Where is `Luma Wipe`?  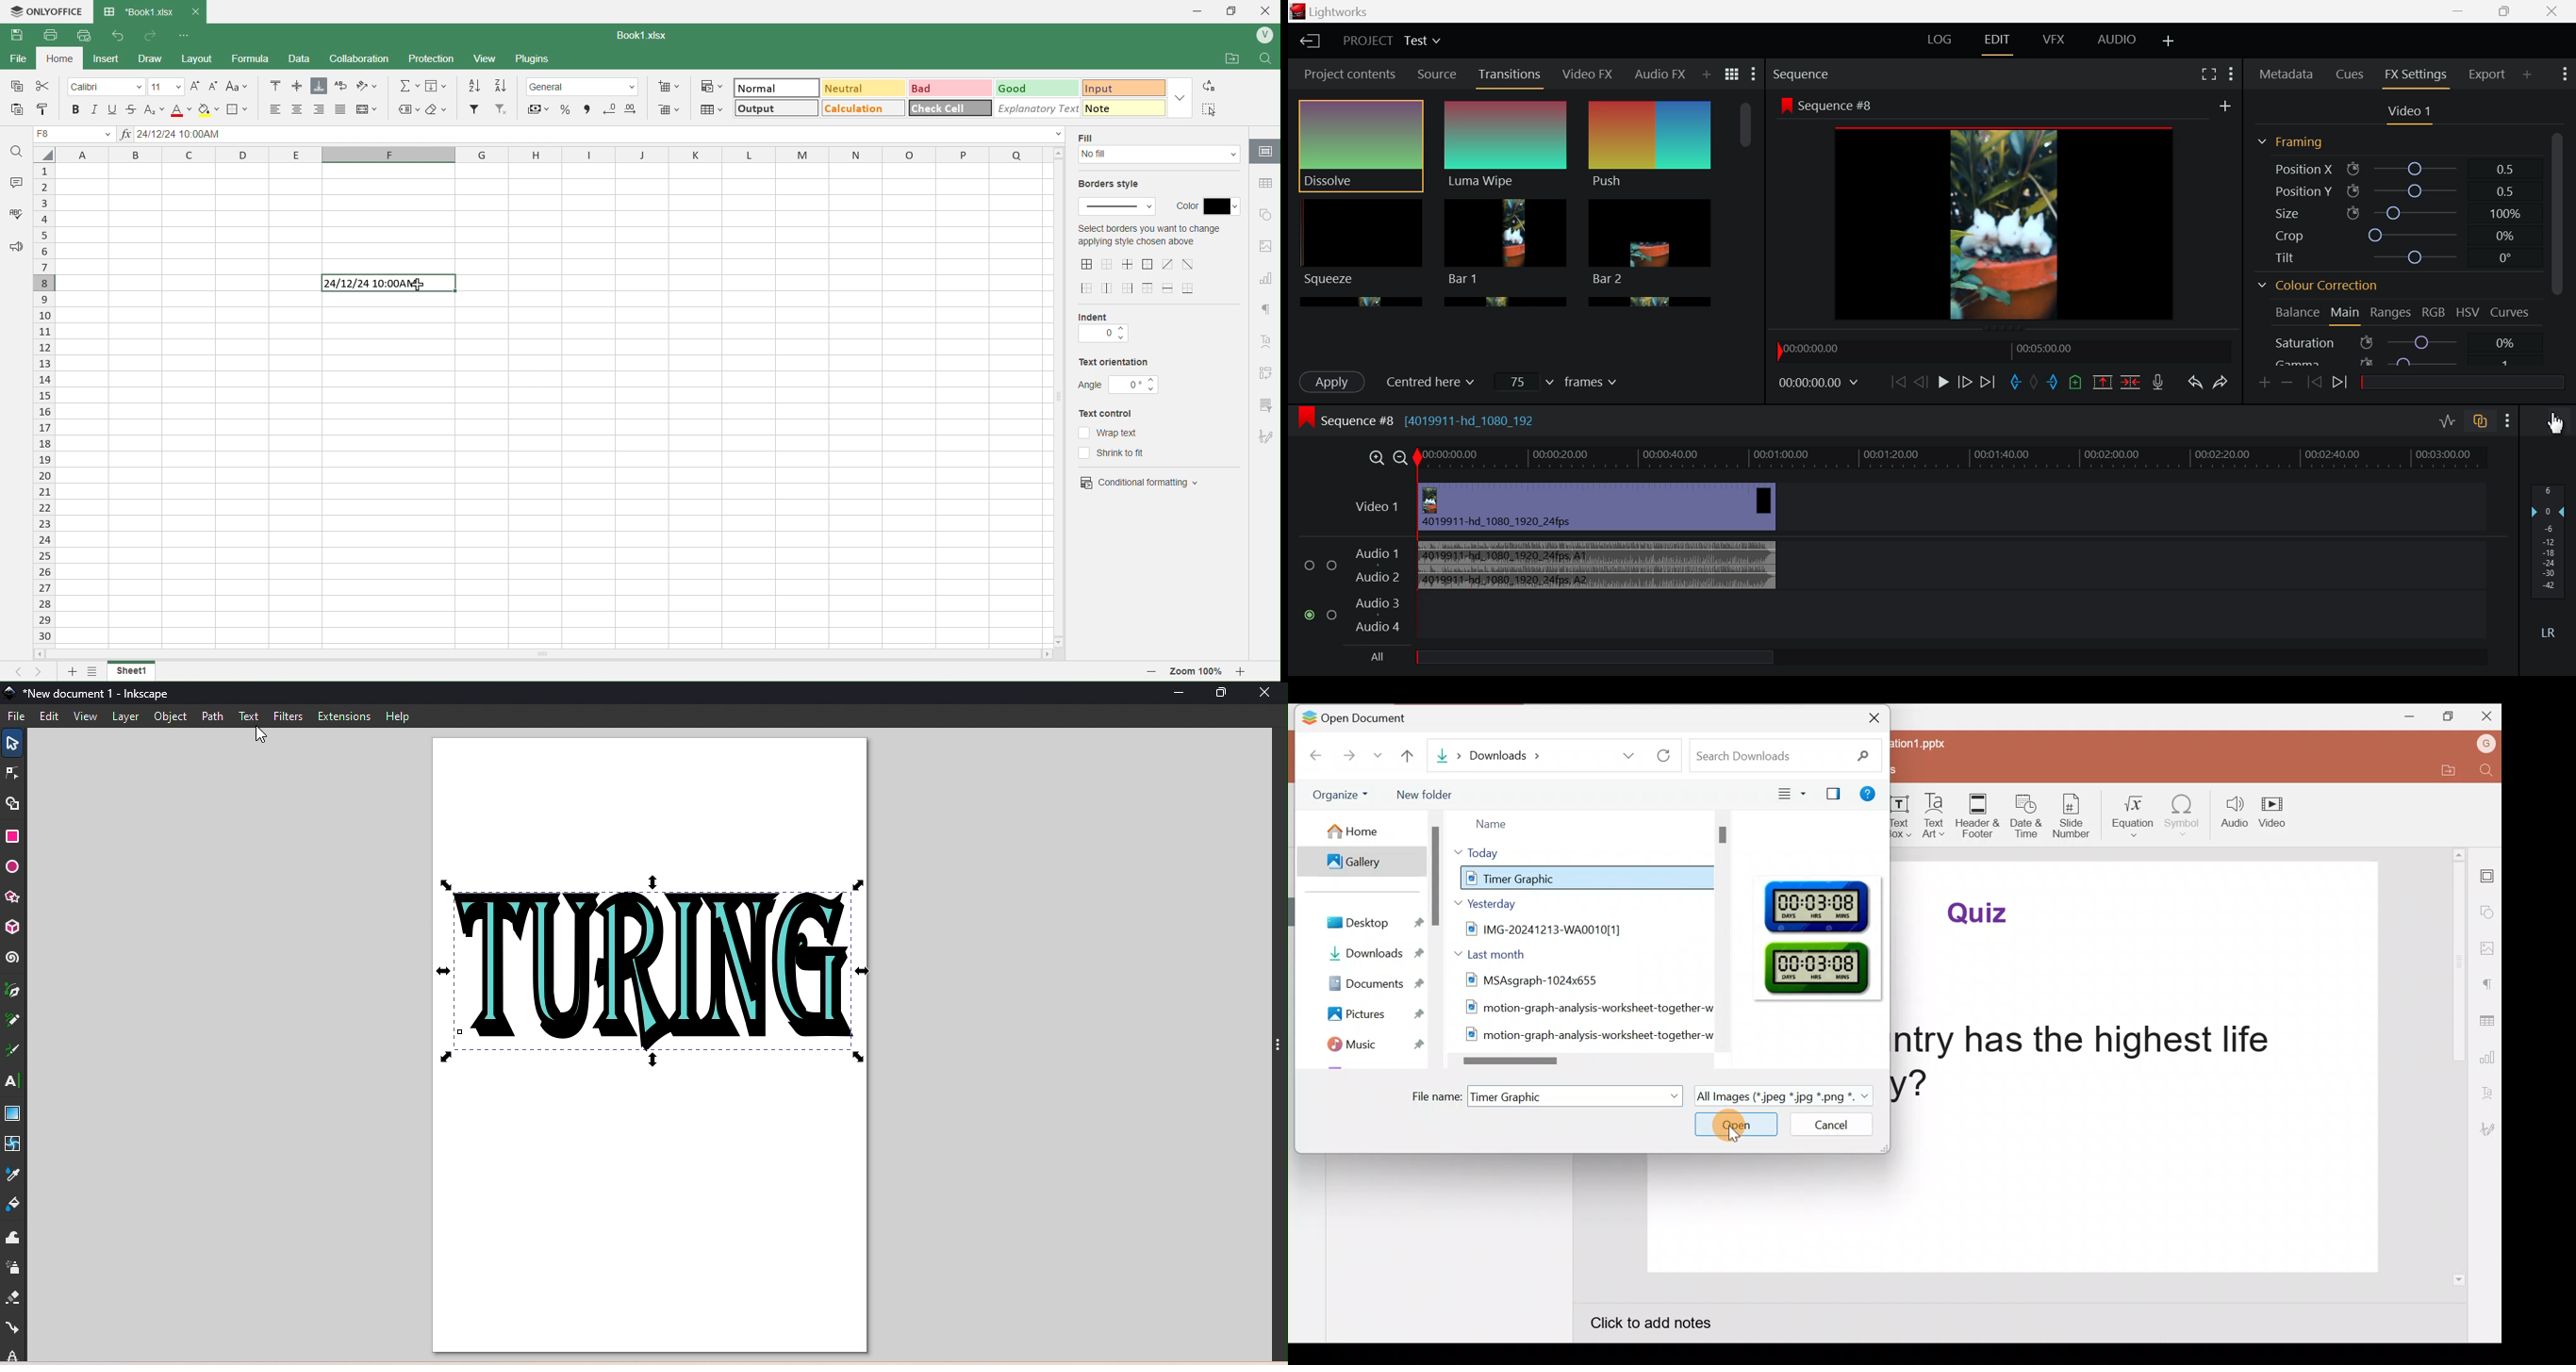
Luma Wipe is located at coordinates (1506, 146).